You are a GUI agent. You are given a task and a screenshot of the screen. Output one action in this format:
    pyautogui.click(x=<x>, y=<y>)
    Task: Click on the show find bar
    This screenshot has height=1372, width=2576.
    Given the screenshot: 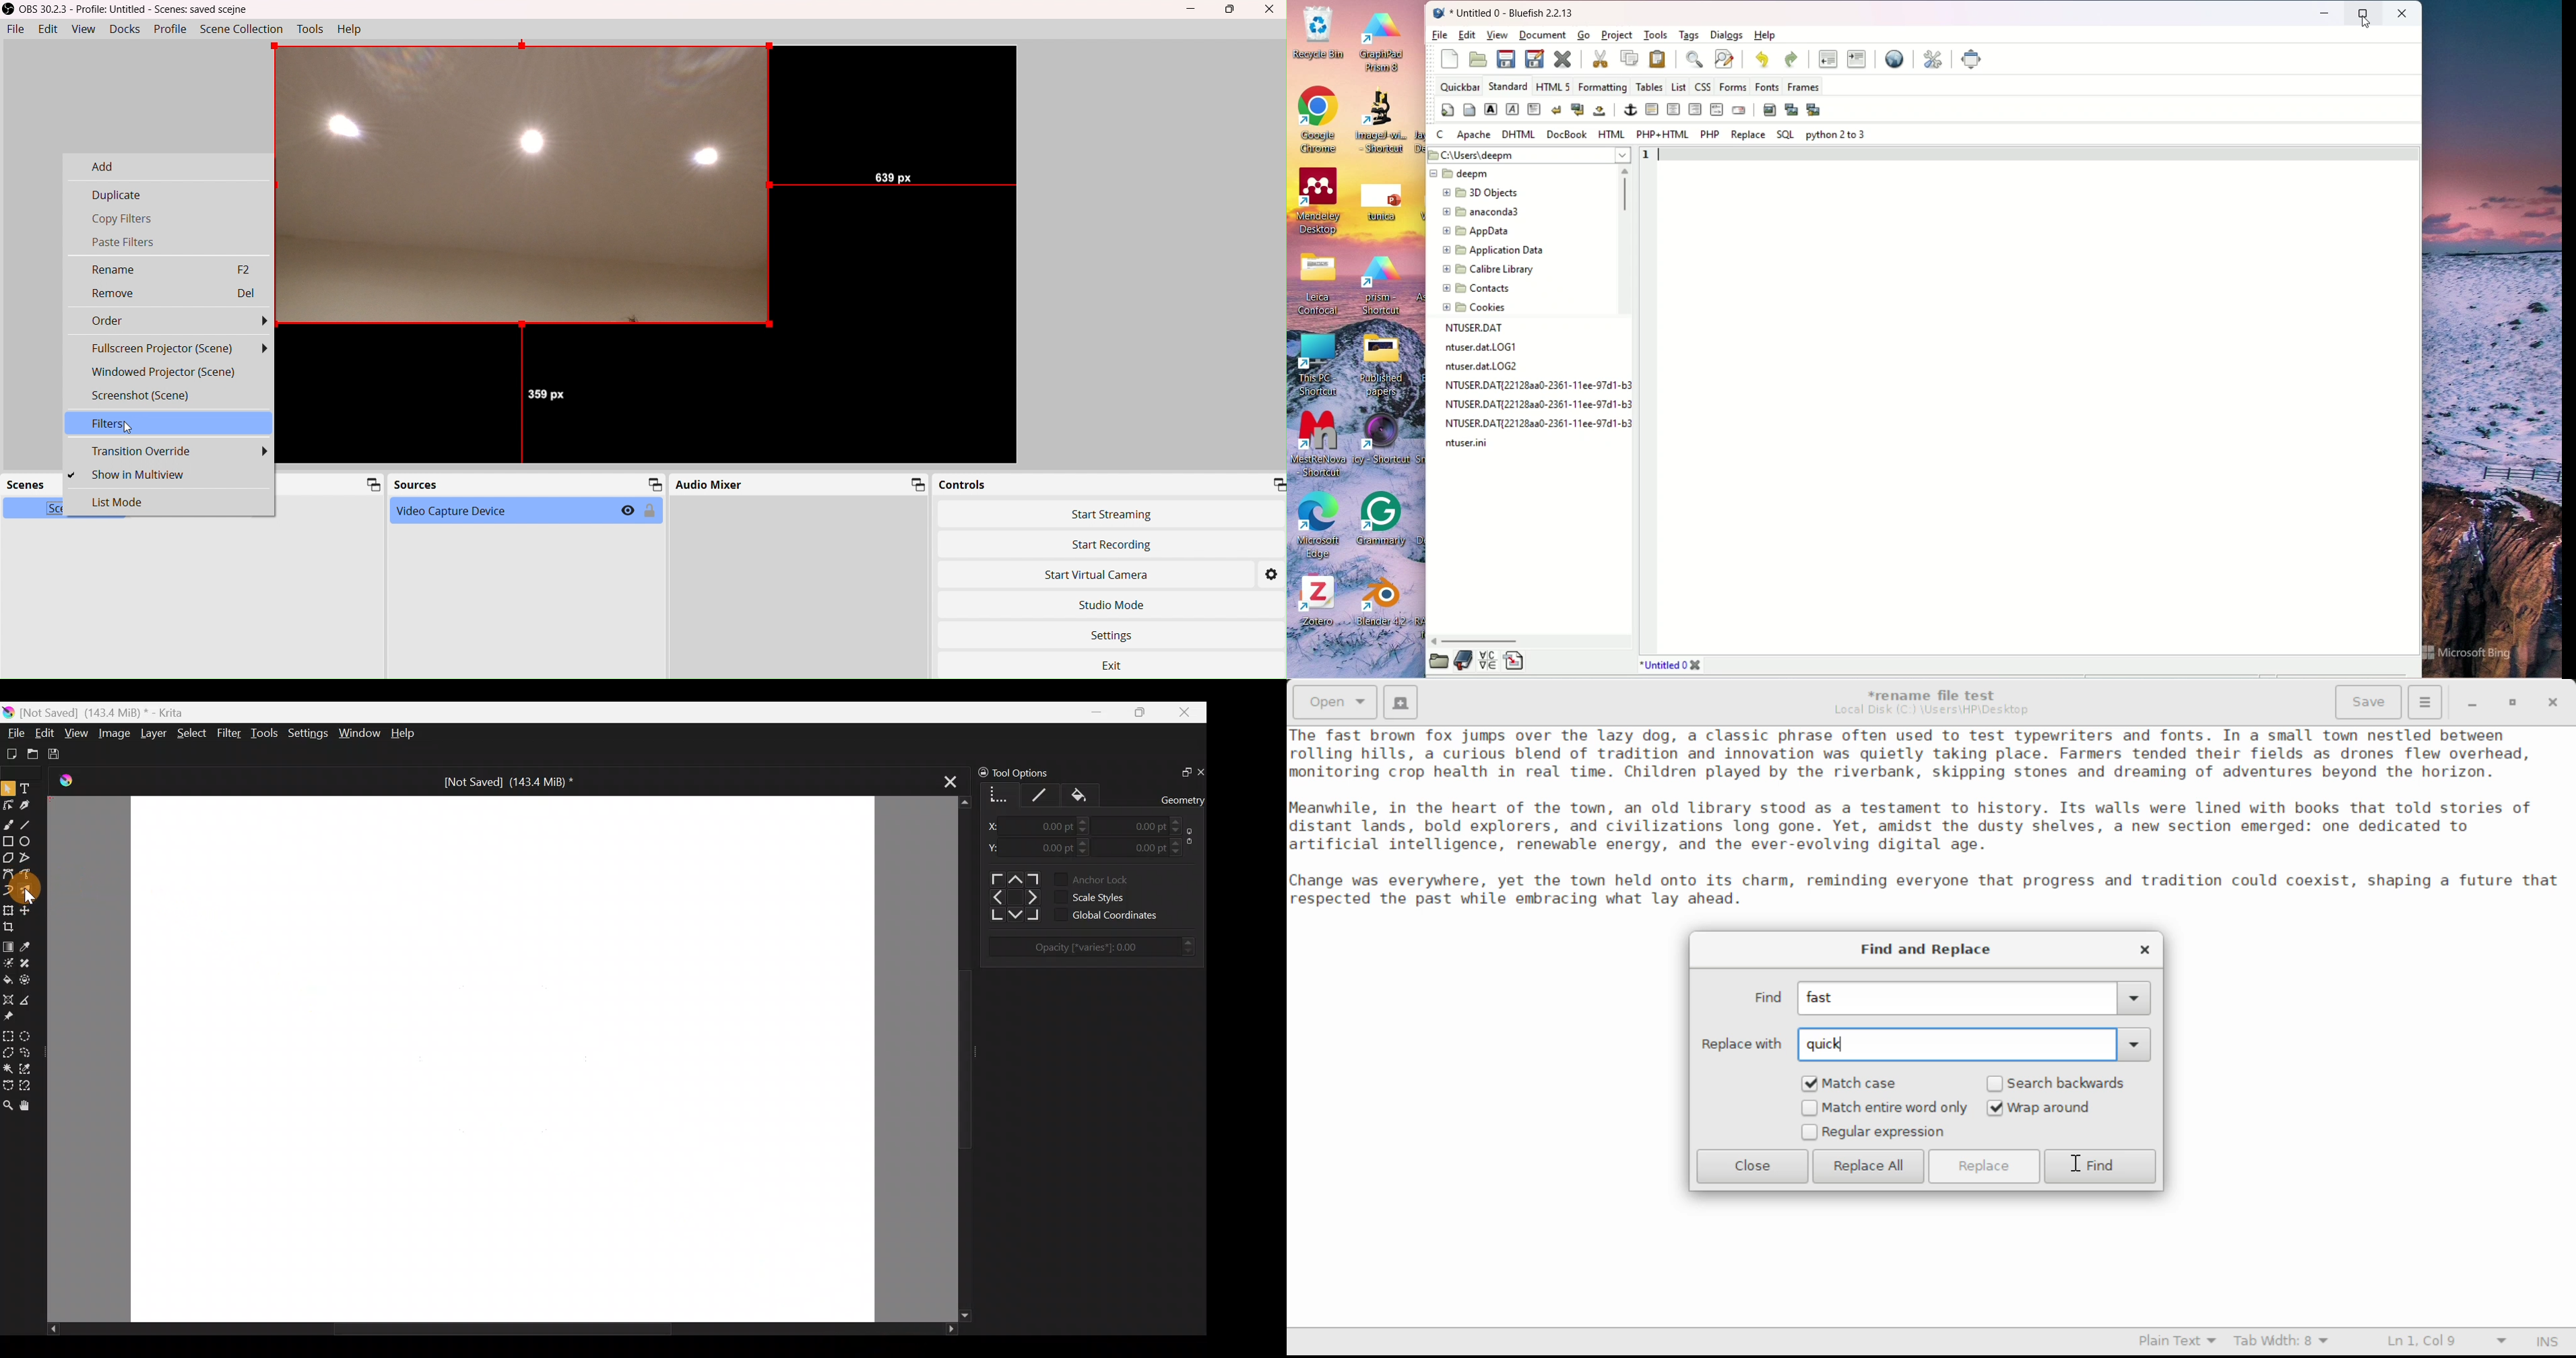 What is the action you would take?
    pyautogui.click(x=1699, y=59)
    